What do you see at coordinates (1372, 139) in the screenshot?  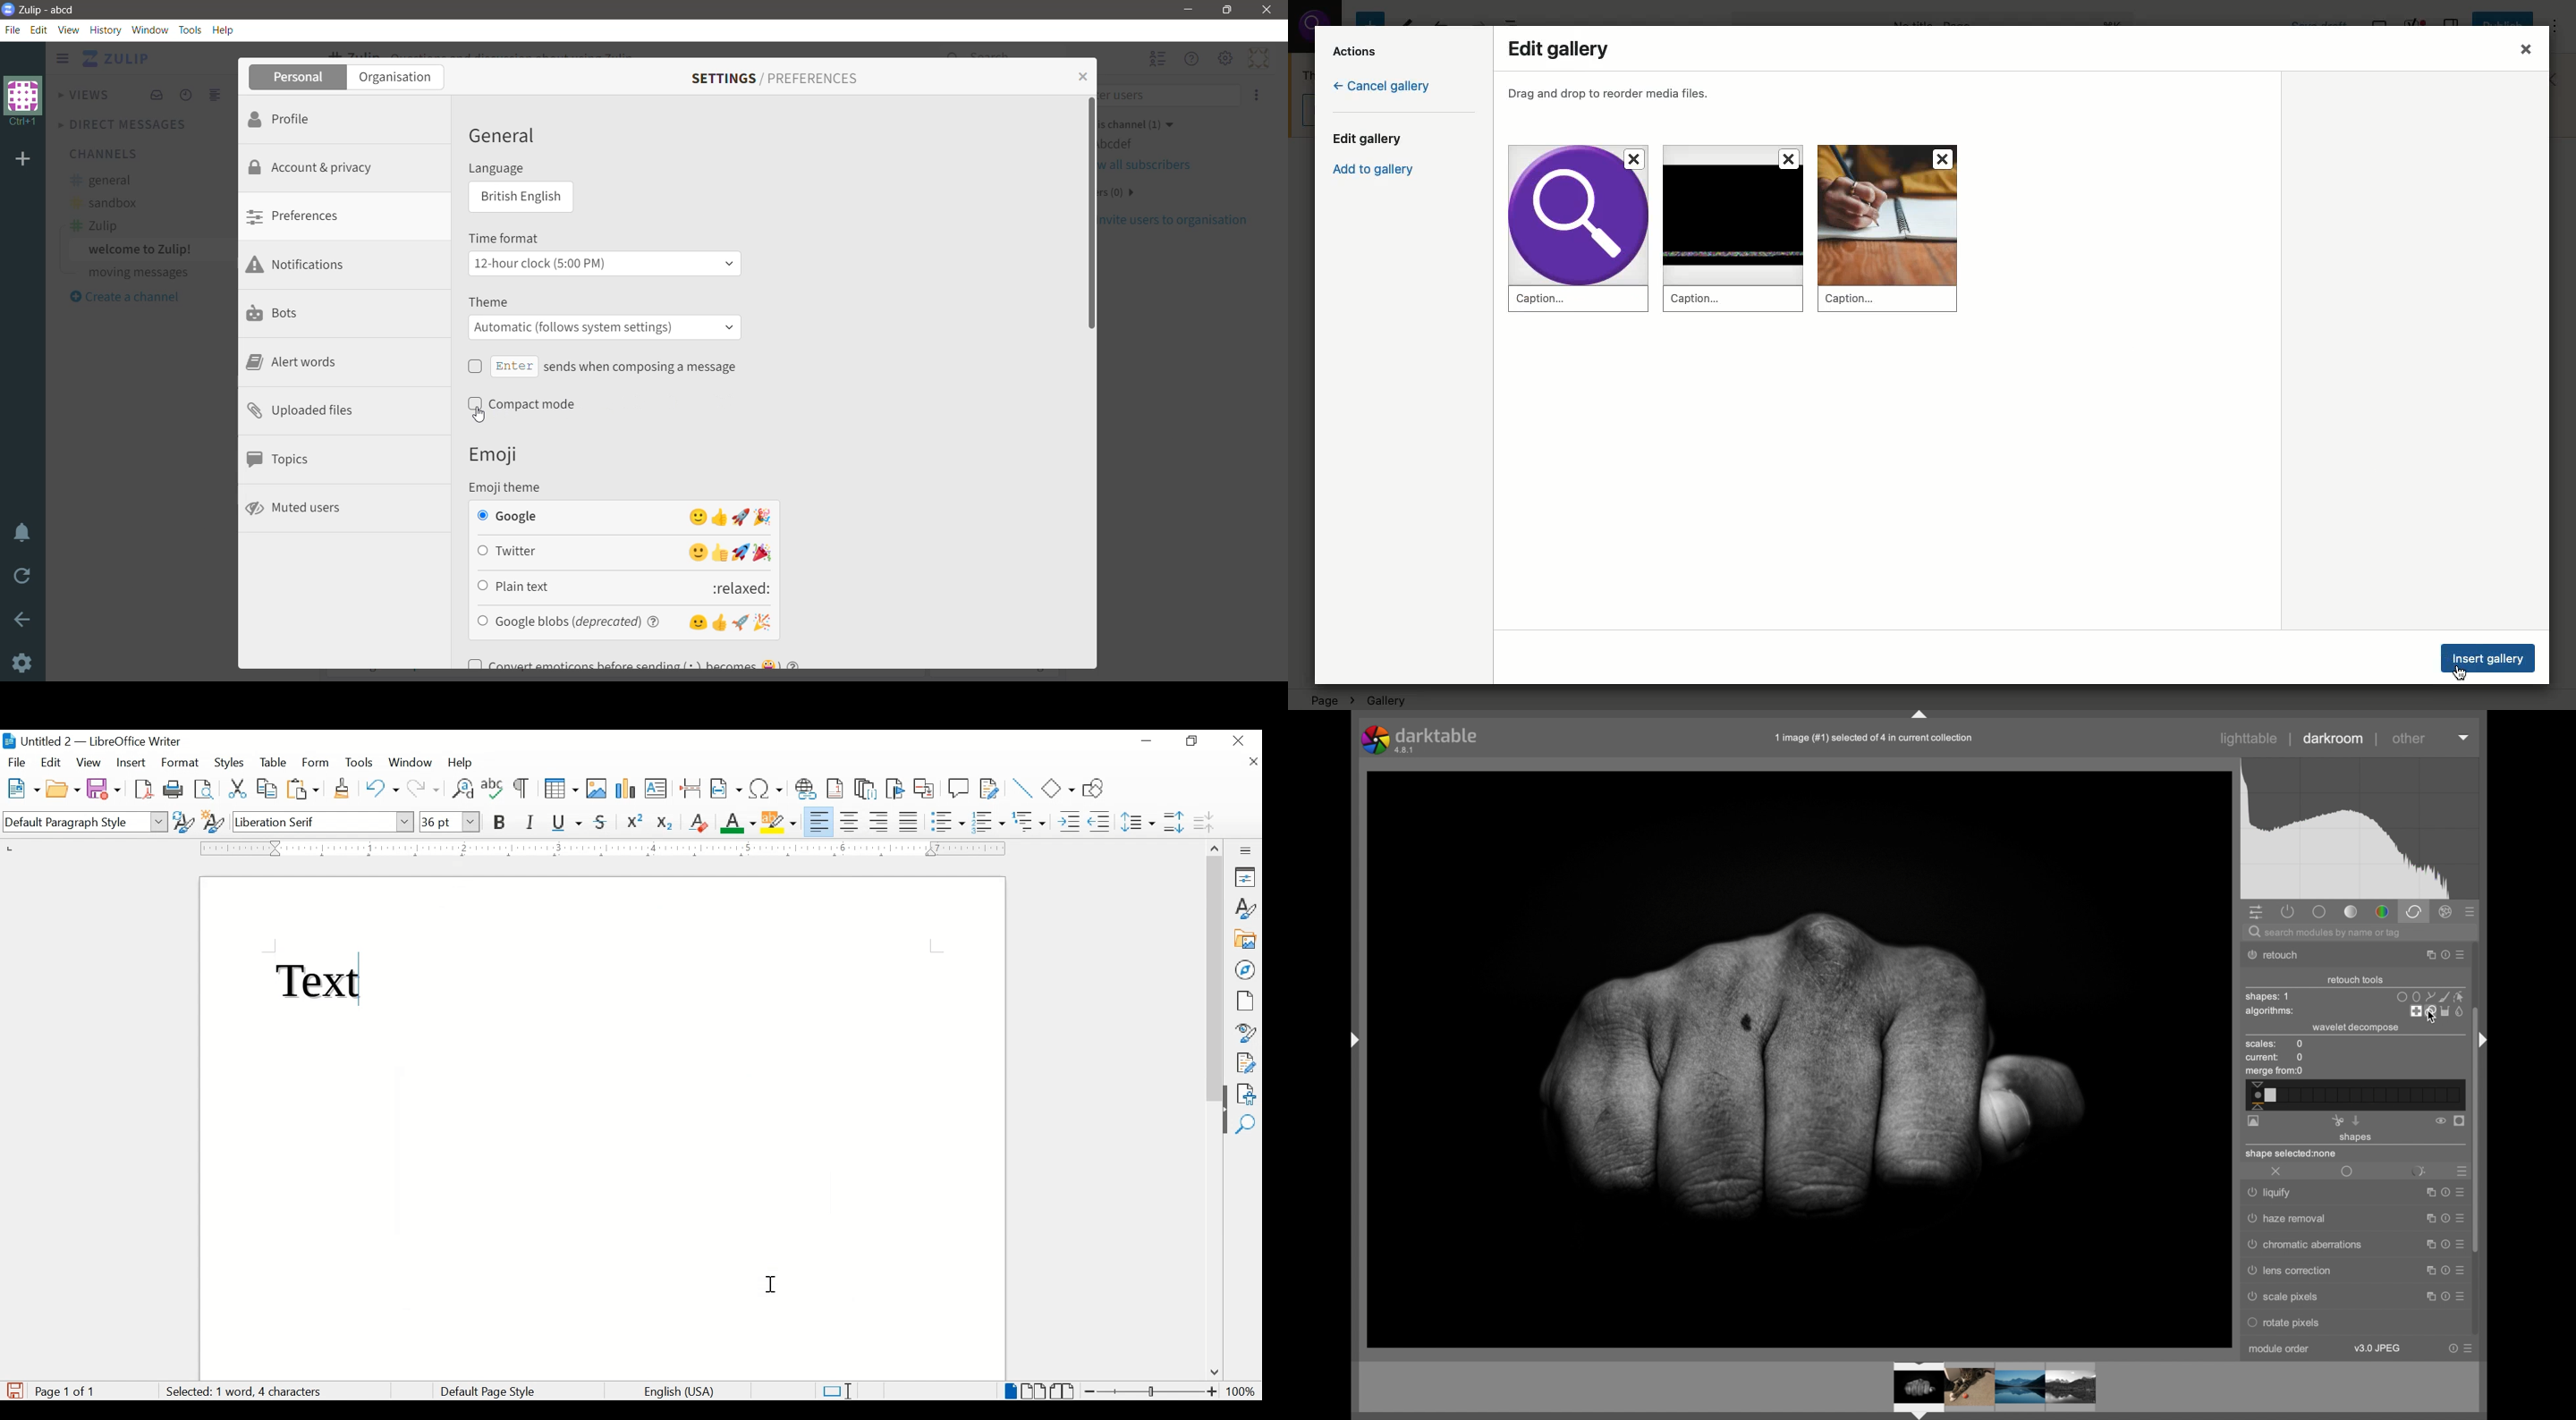 I see `Edit gallery` at bounding box center [1372, 139].